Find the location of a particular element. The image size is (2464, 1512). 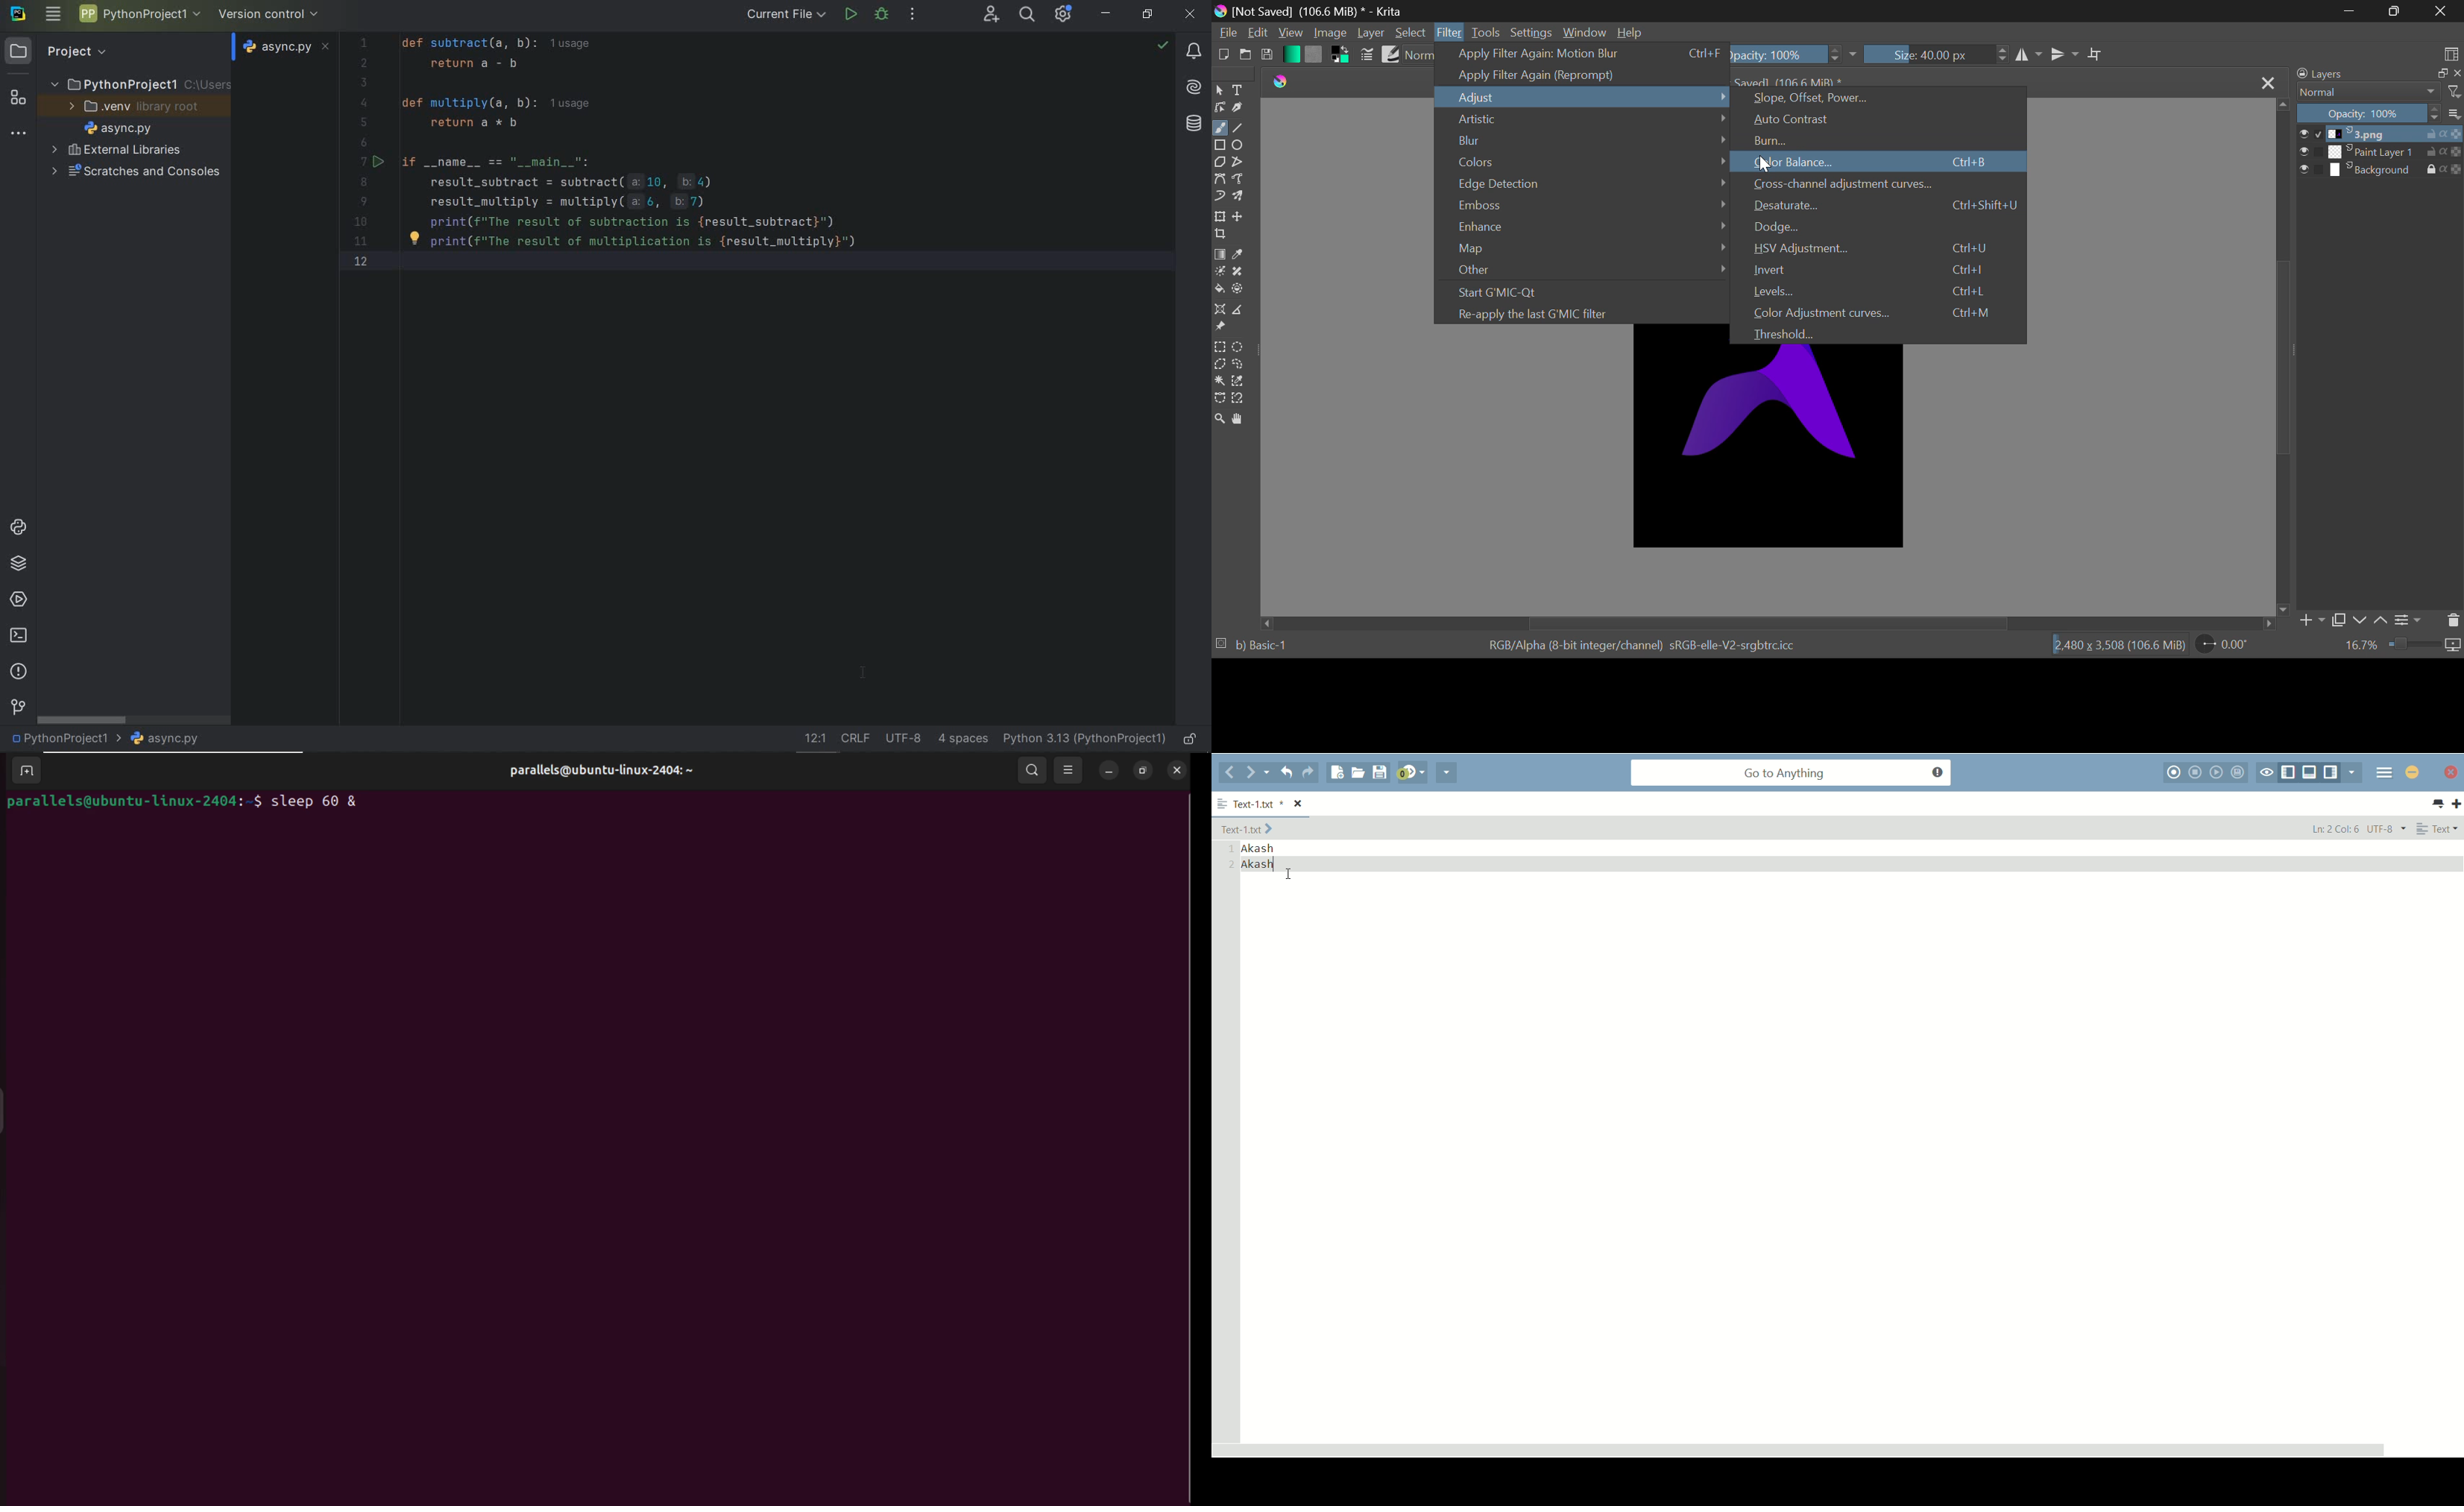

View is located at coordinates (1290, 34).